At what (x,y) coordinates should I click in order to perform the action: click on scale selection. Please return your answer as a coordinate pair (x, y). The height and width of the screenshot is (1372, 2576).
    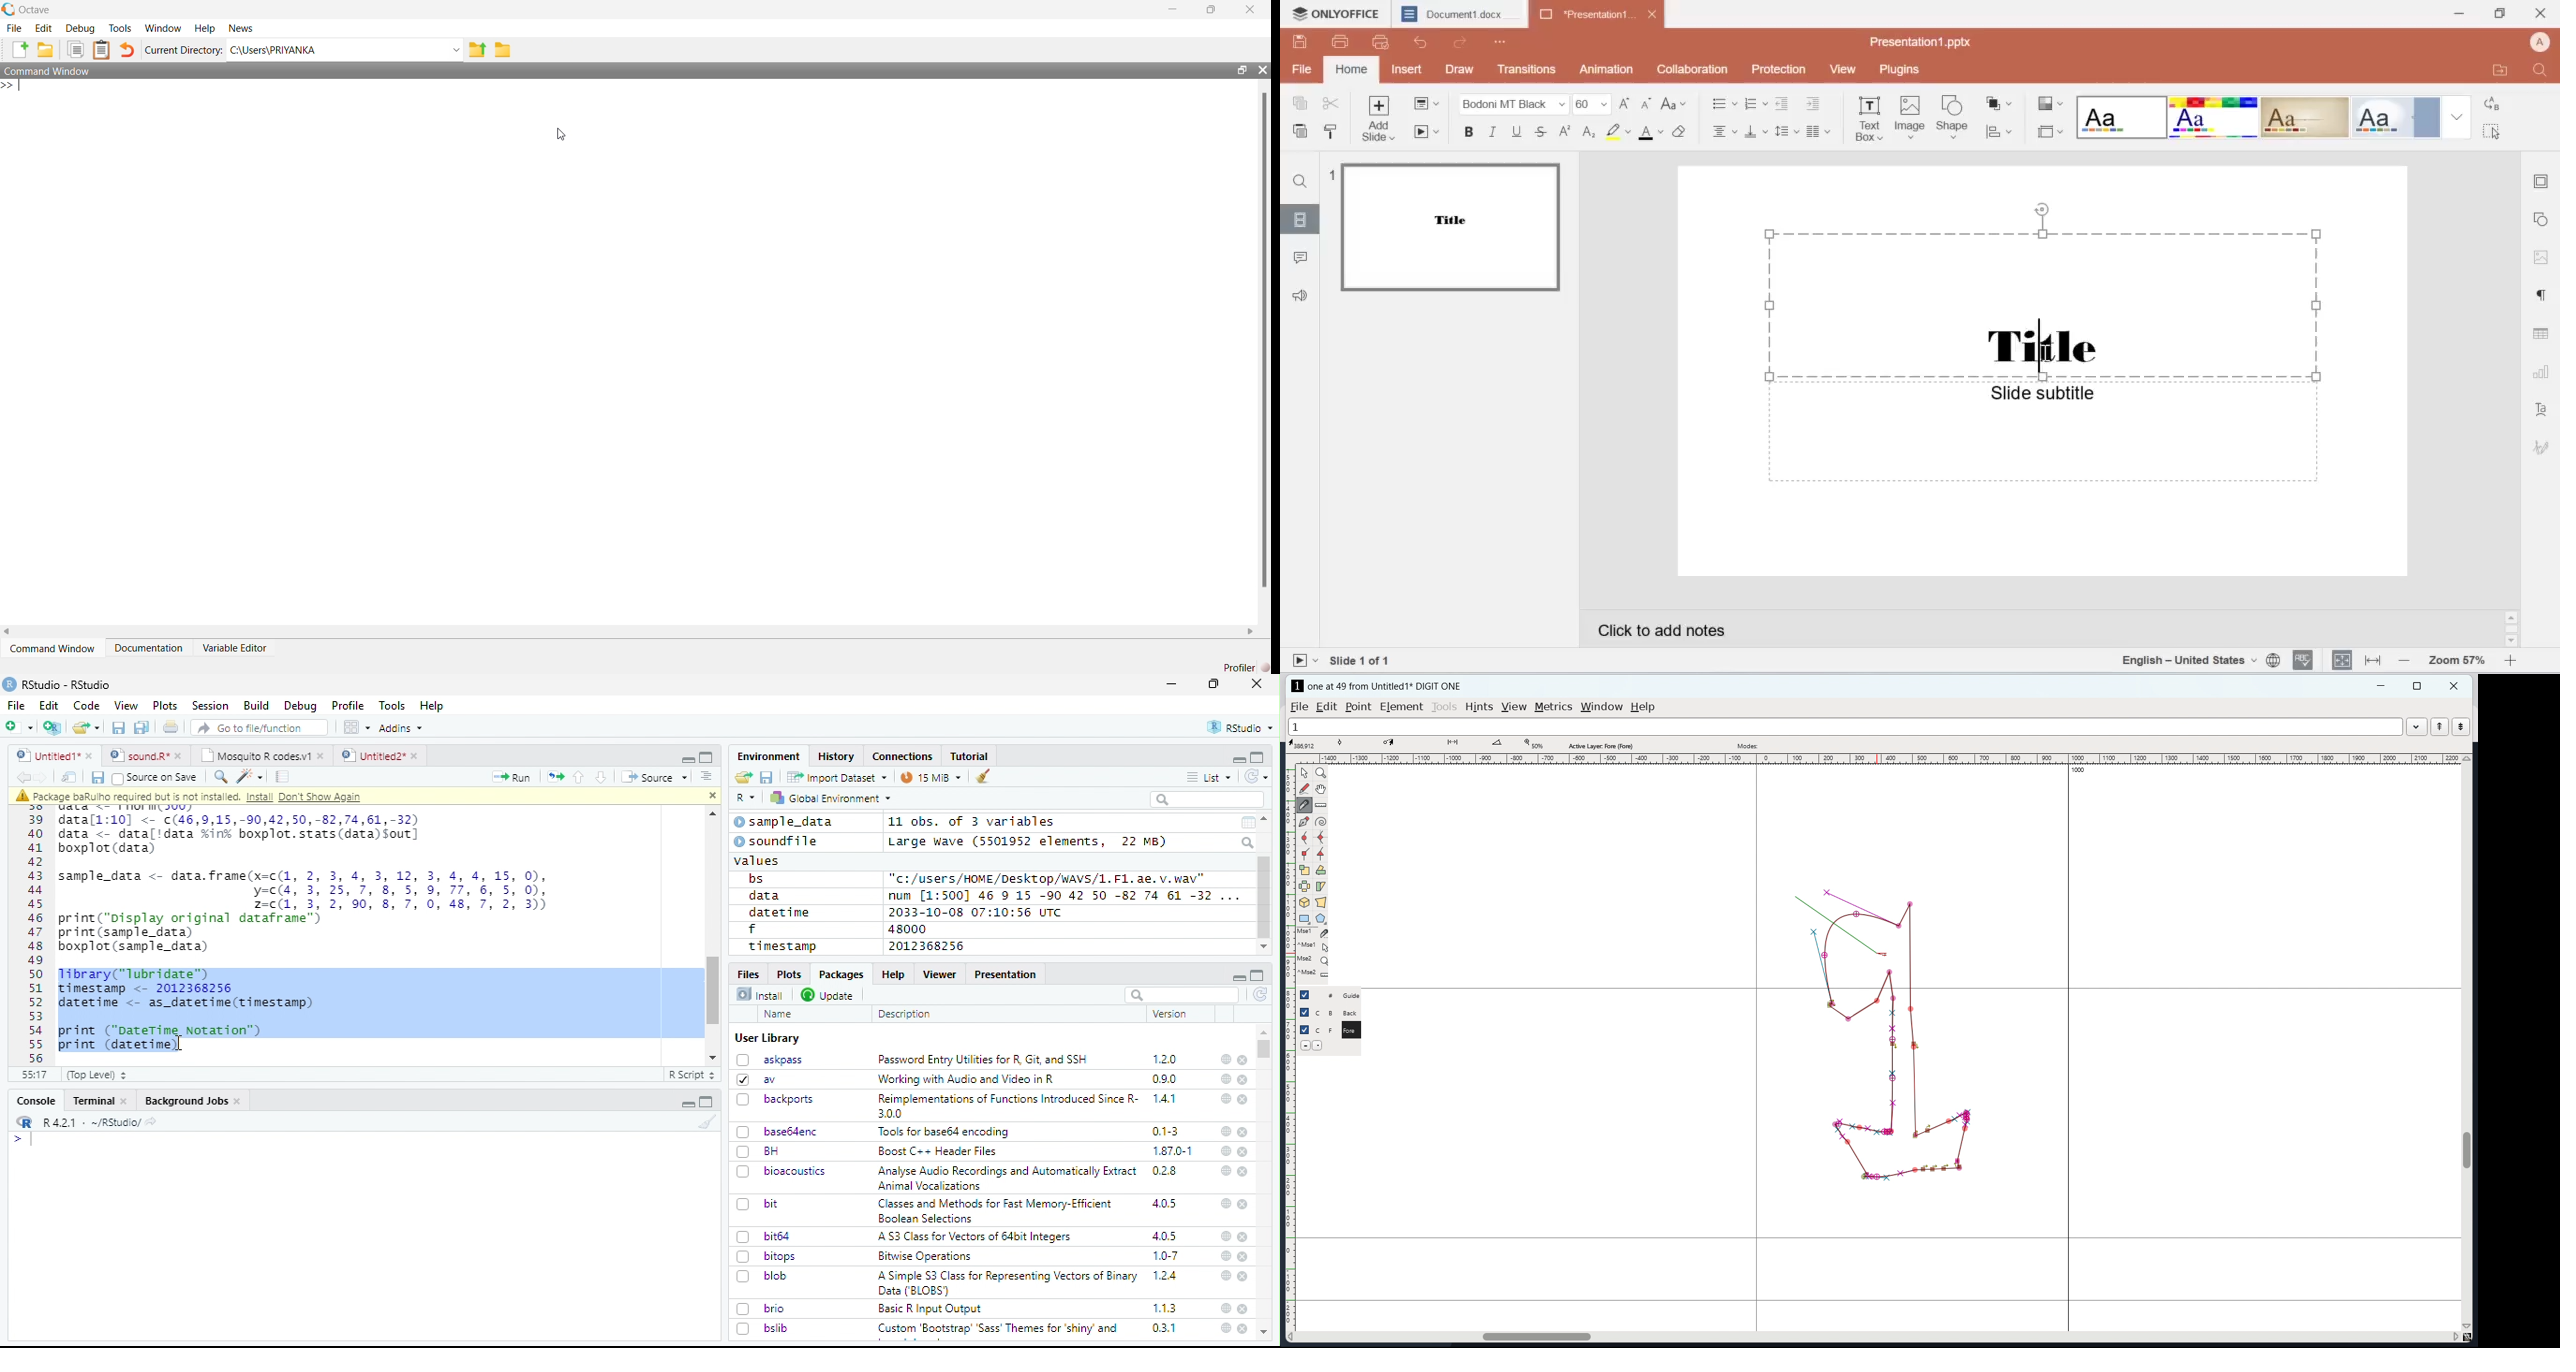
    Looking at the image, I should click on (1304, 870).